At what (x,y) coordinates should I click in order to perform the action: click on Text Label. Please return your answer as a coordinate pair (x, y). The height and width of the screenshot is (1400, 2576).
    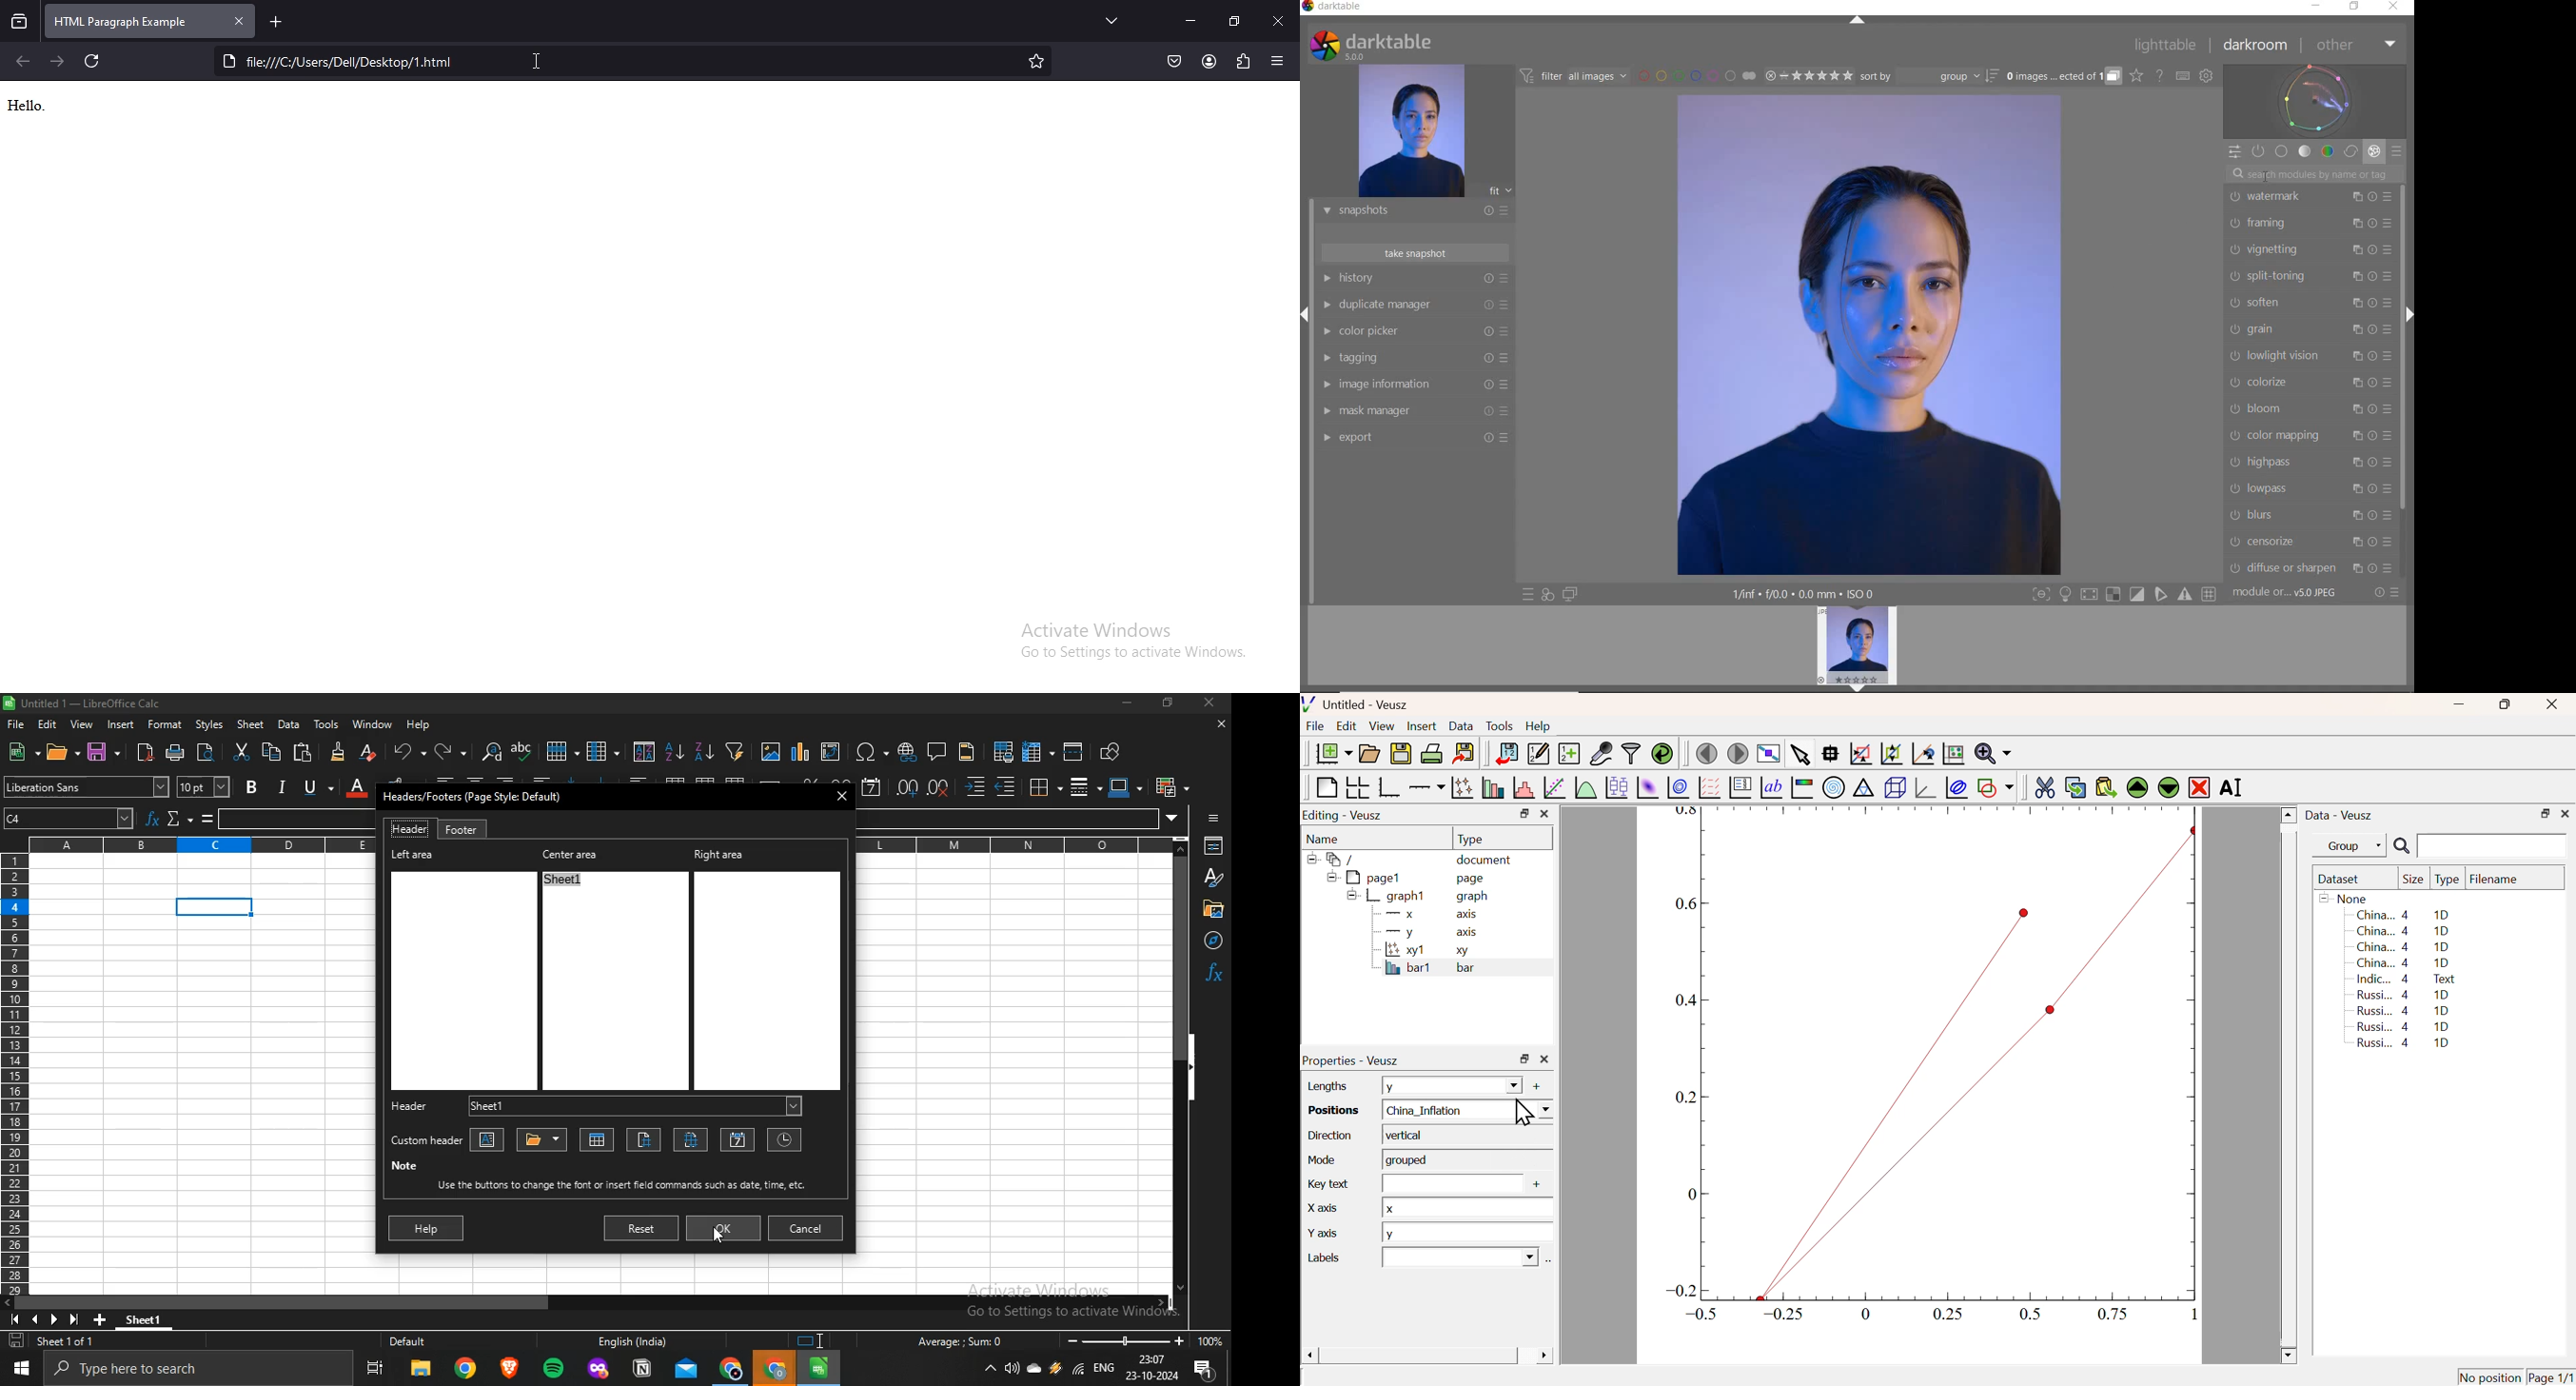
    Looking at the image, I should click on (1771, 788).